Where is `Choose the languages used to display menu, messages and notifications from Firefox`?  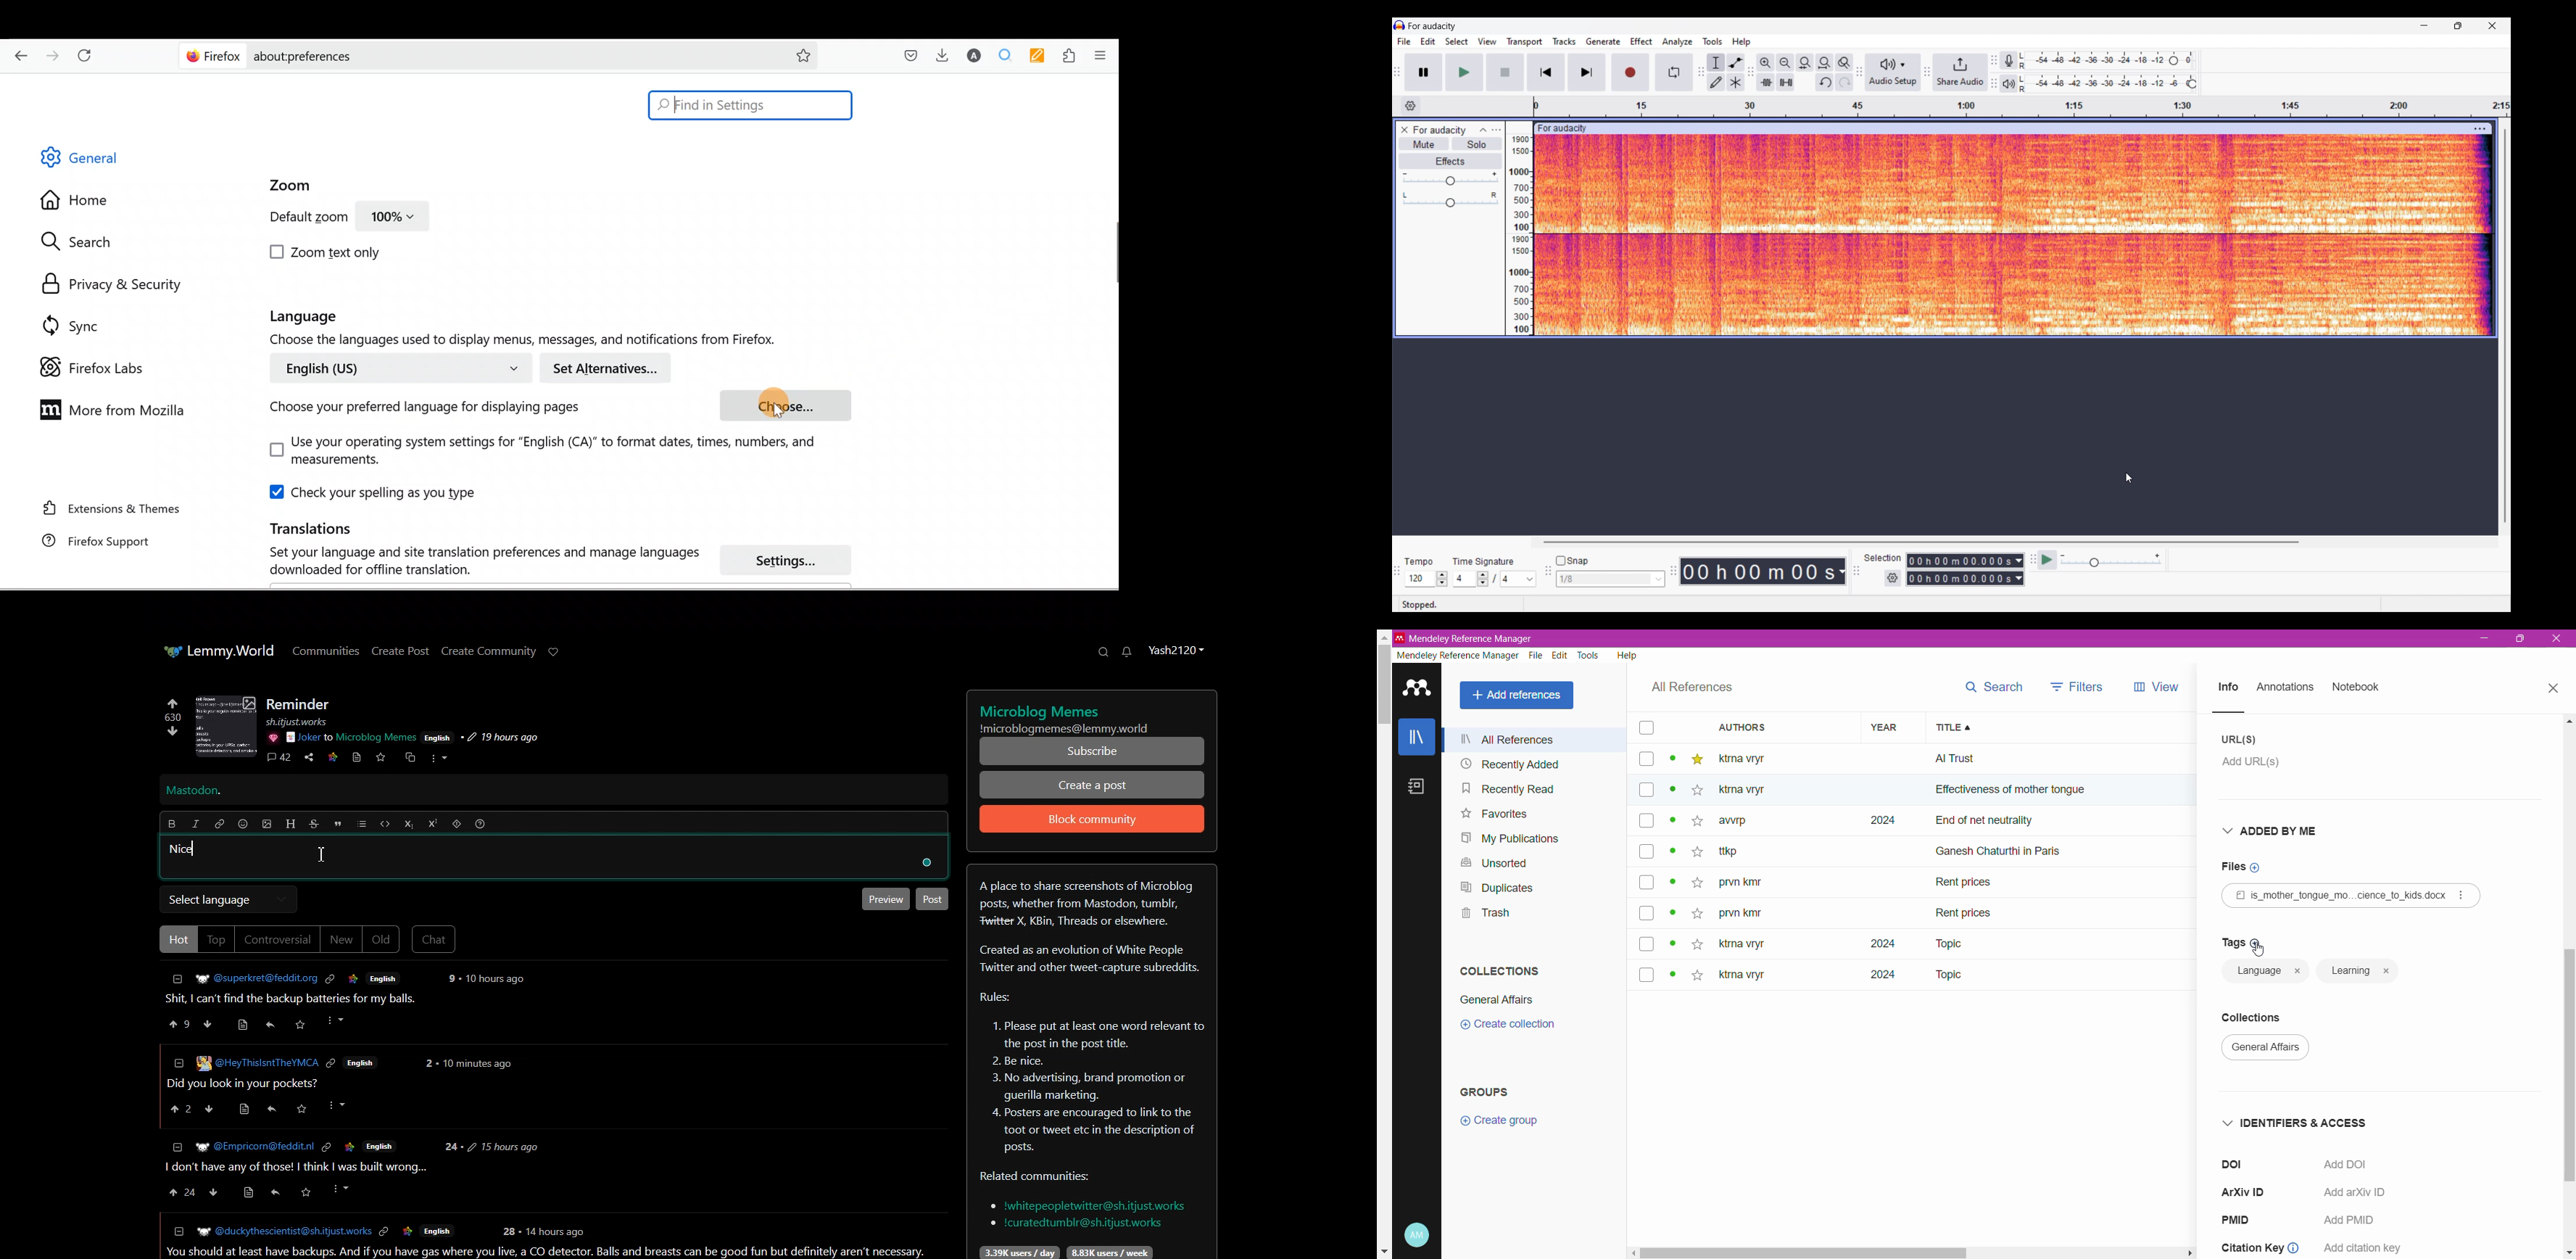
Choose the languages used to display menu, messages and notifications from Firefox is located at coordinates (533, 341).